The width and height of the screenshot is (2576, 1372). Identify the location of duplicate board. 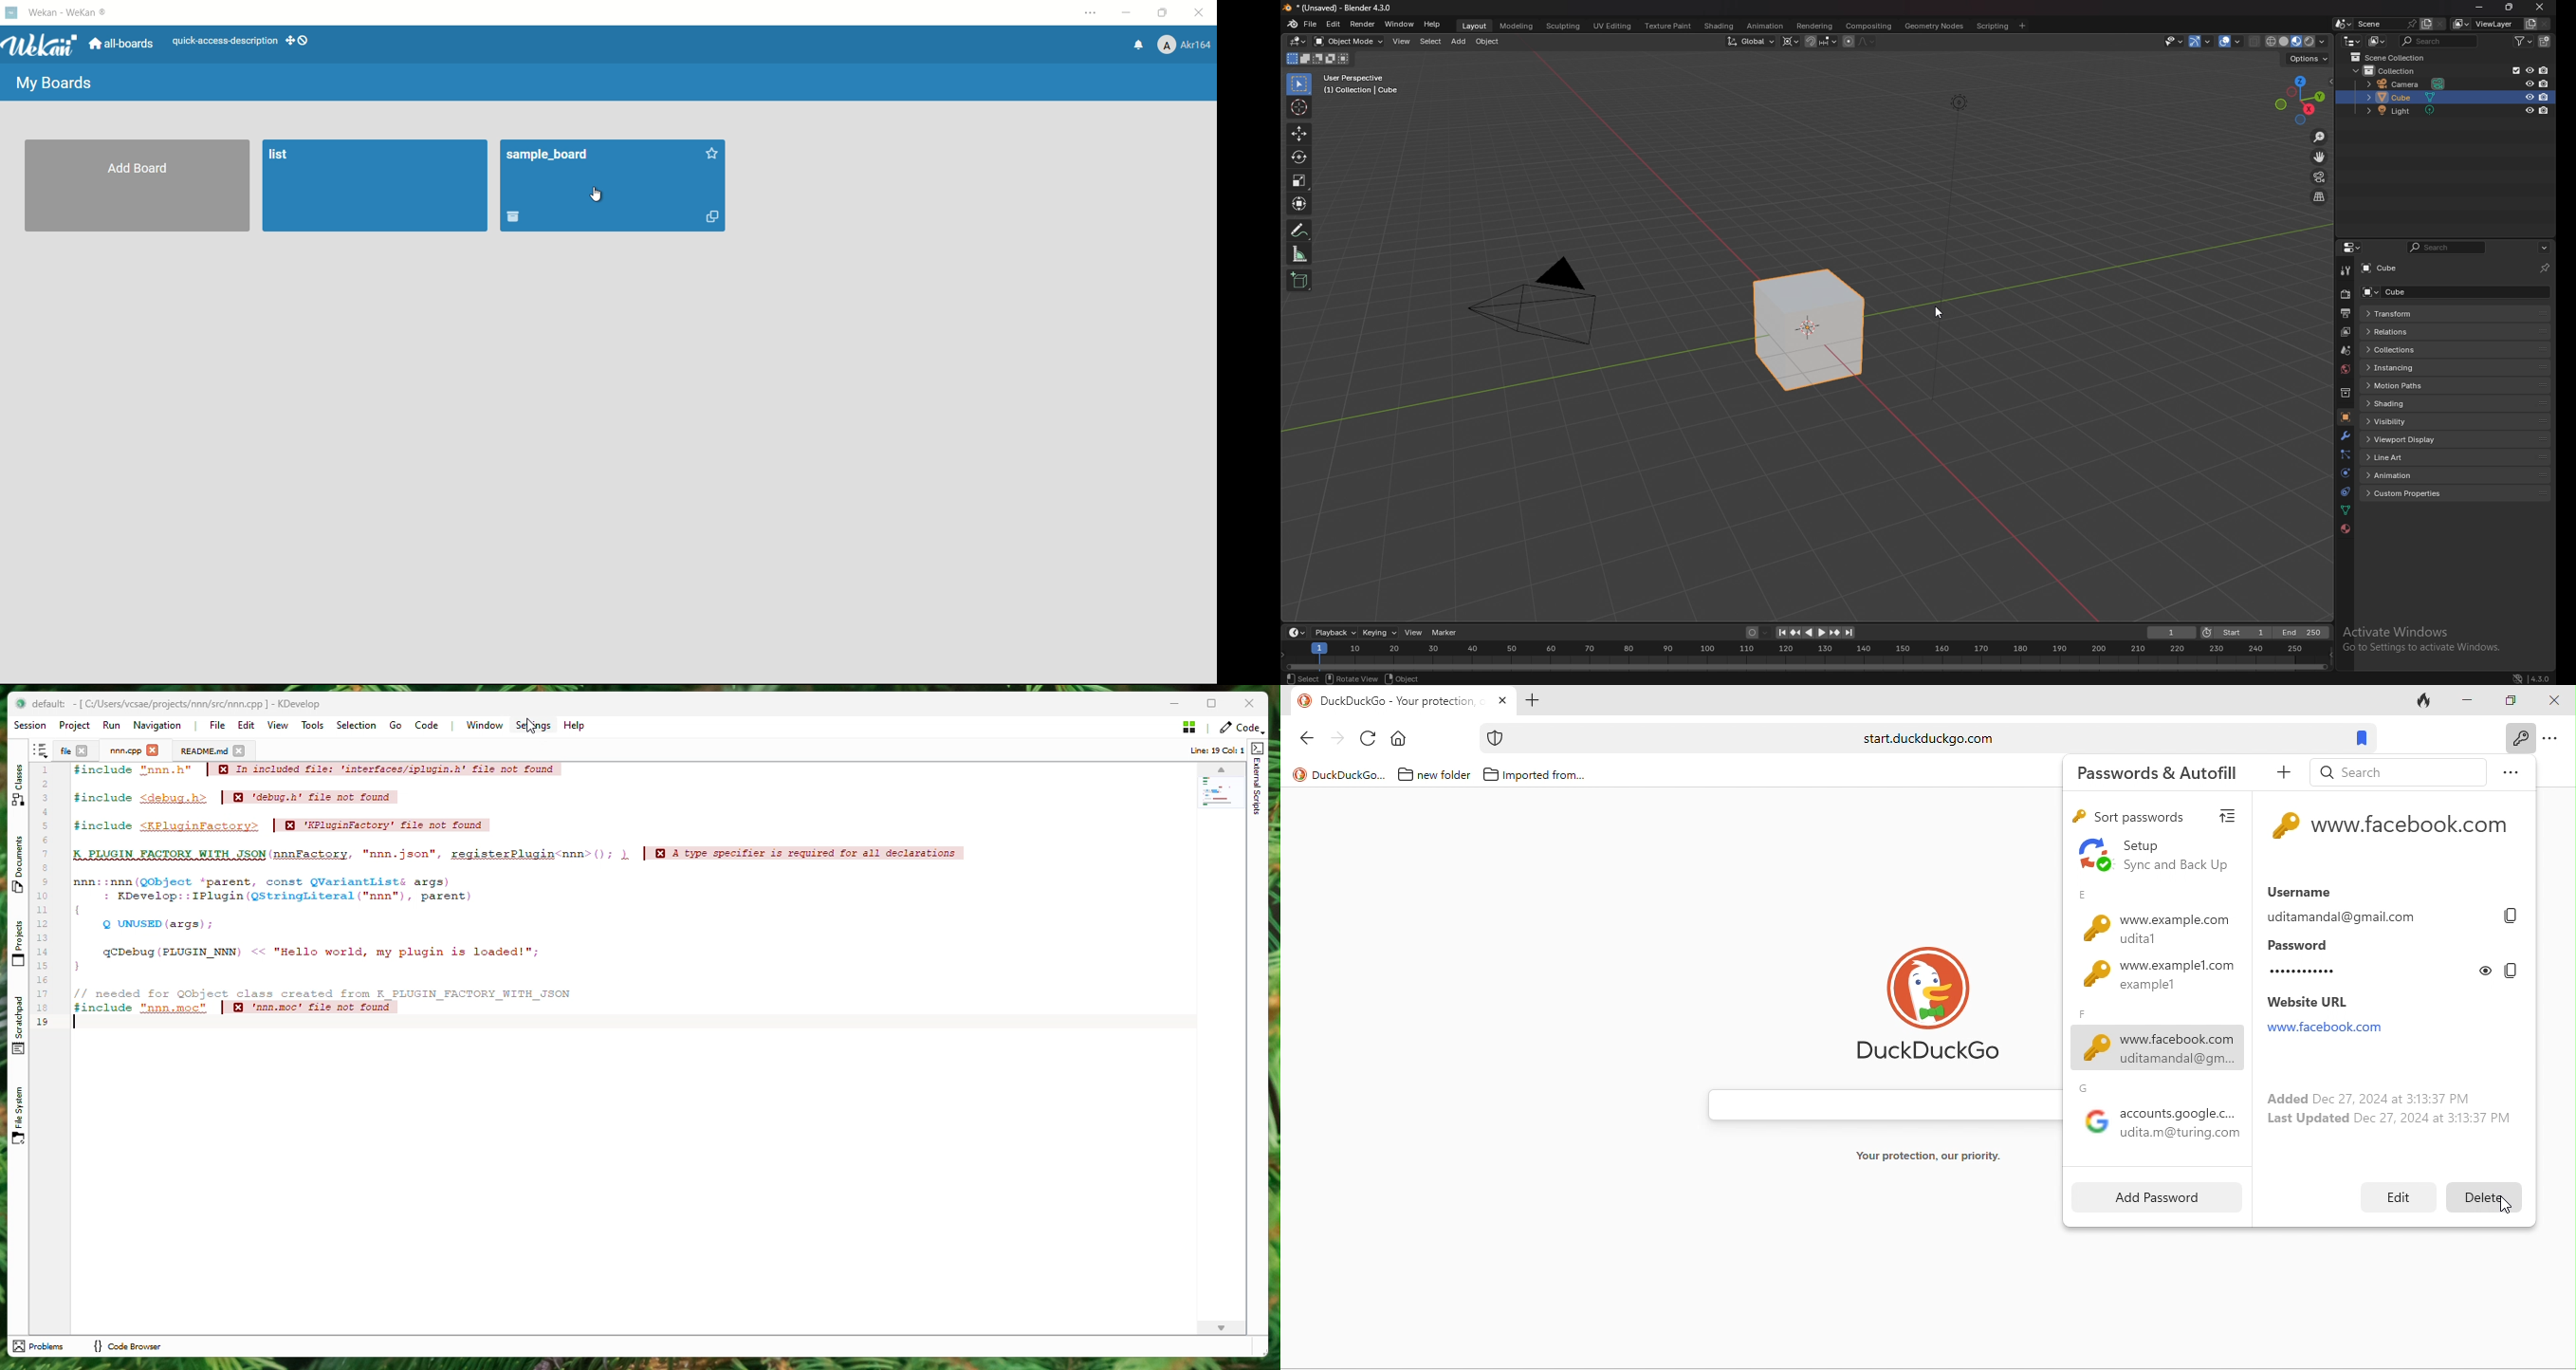
(714, 218).